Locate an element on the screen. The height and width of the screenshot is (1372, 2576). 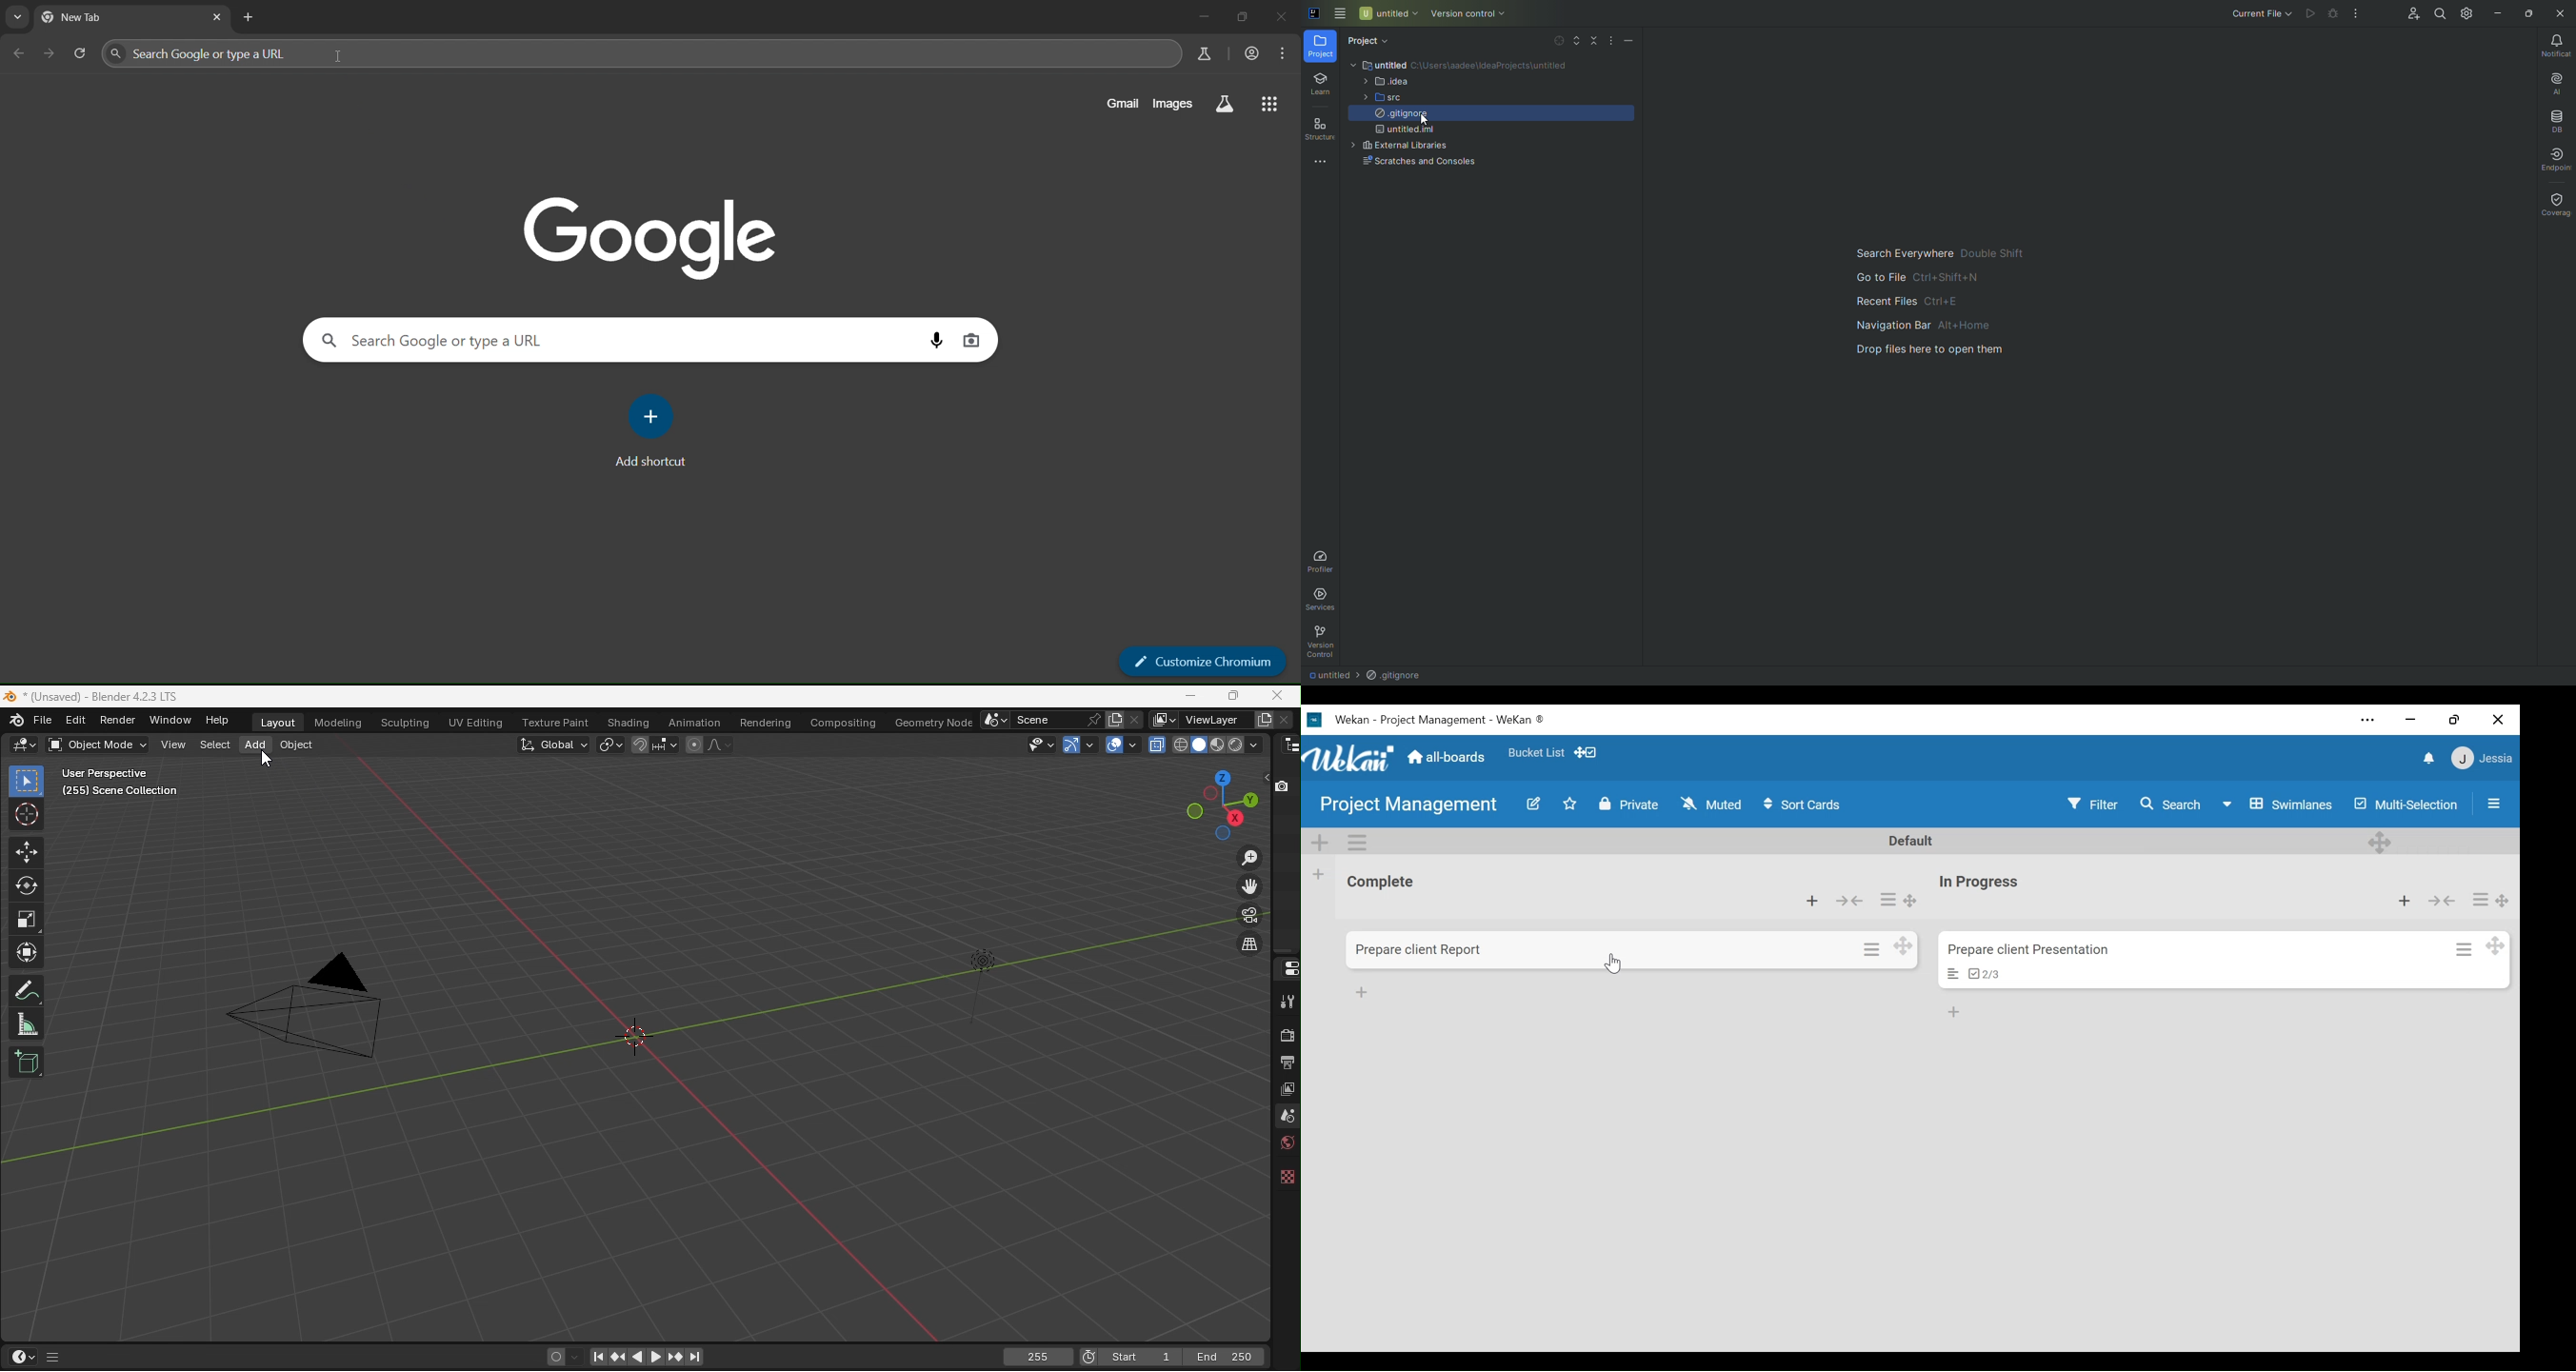
Transformation orientation is located at coordinates (552, 744).